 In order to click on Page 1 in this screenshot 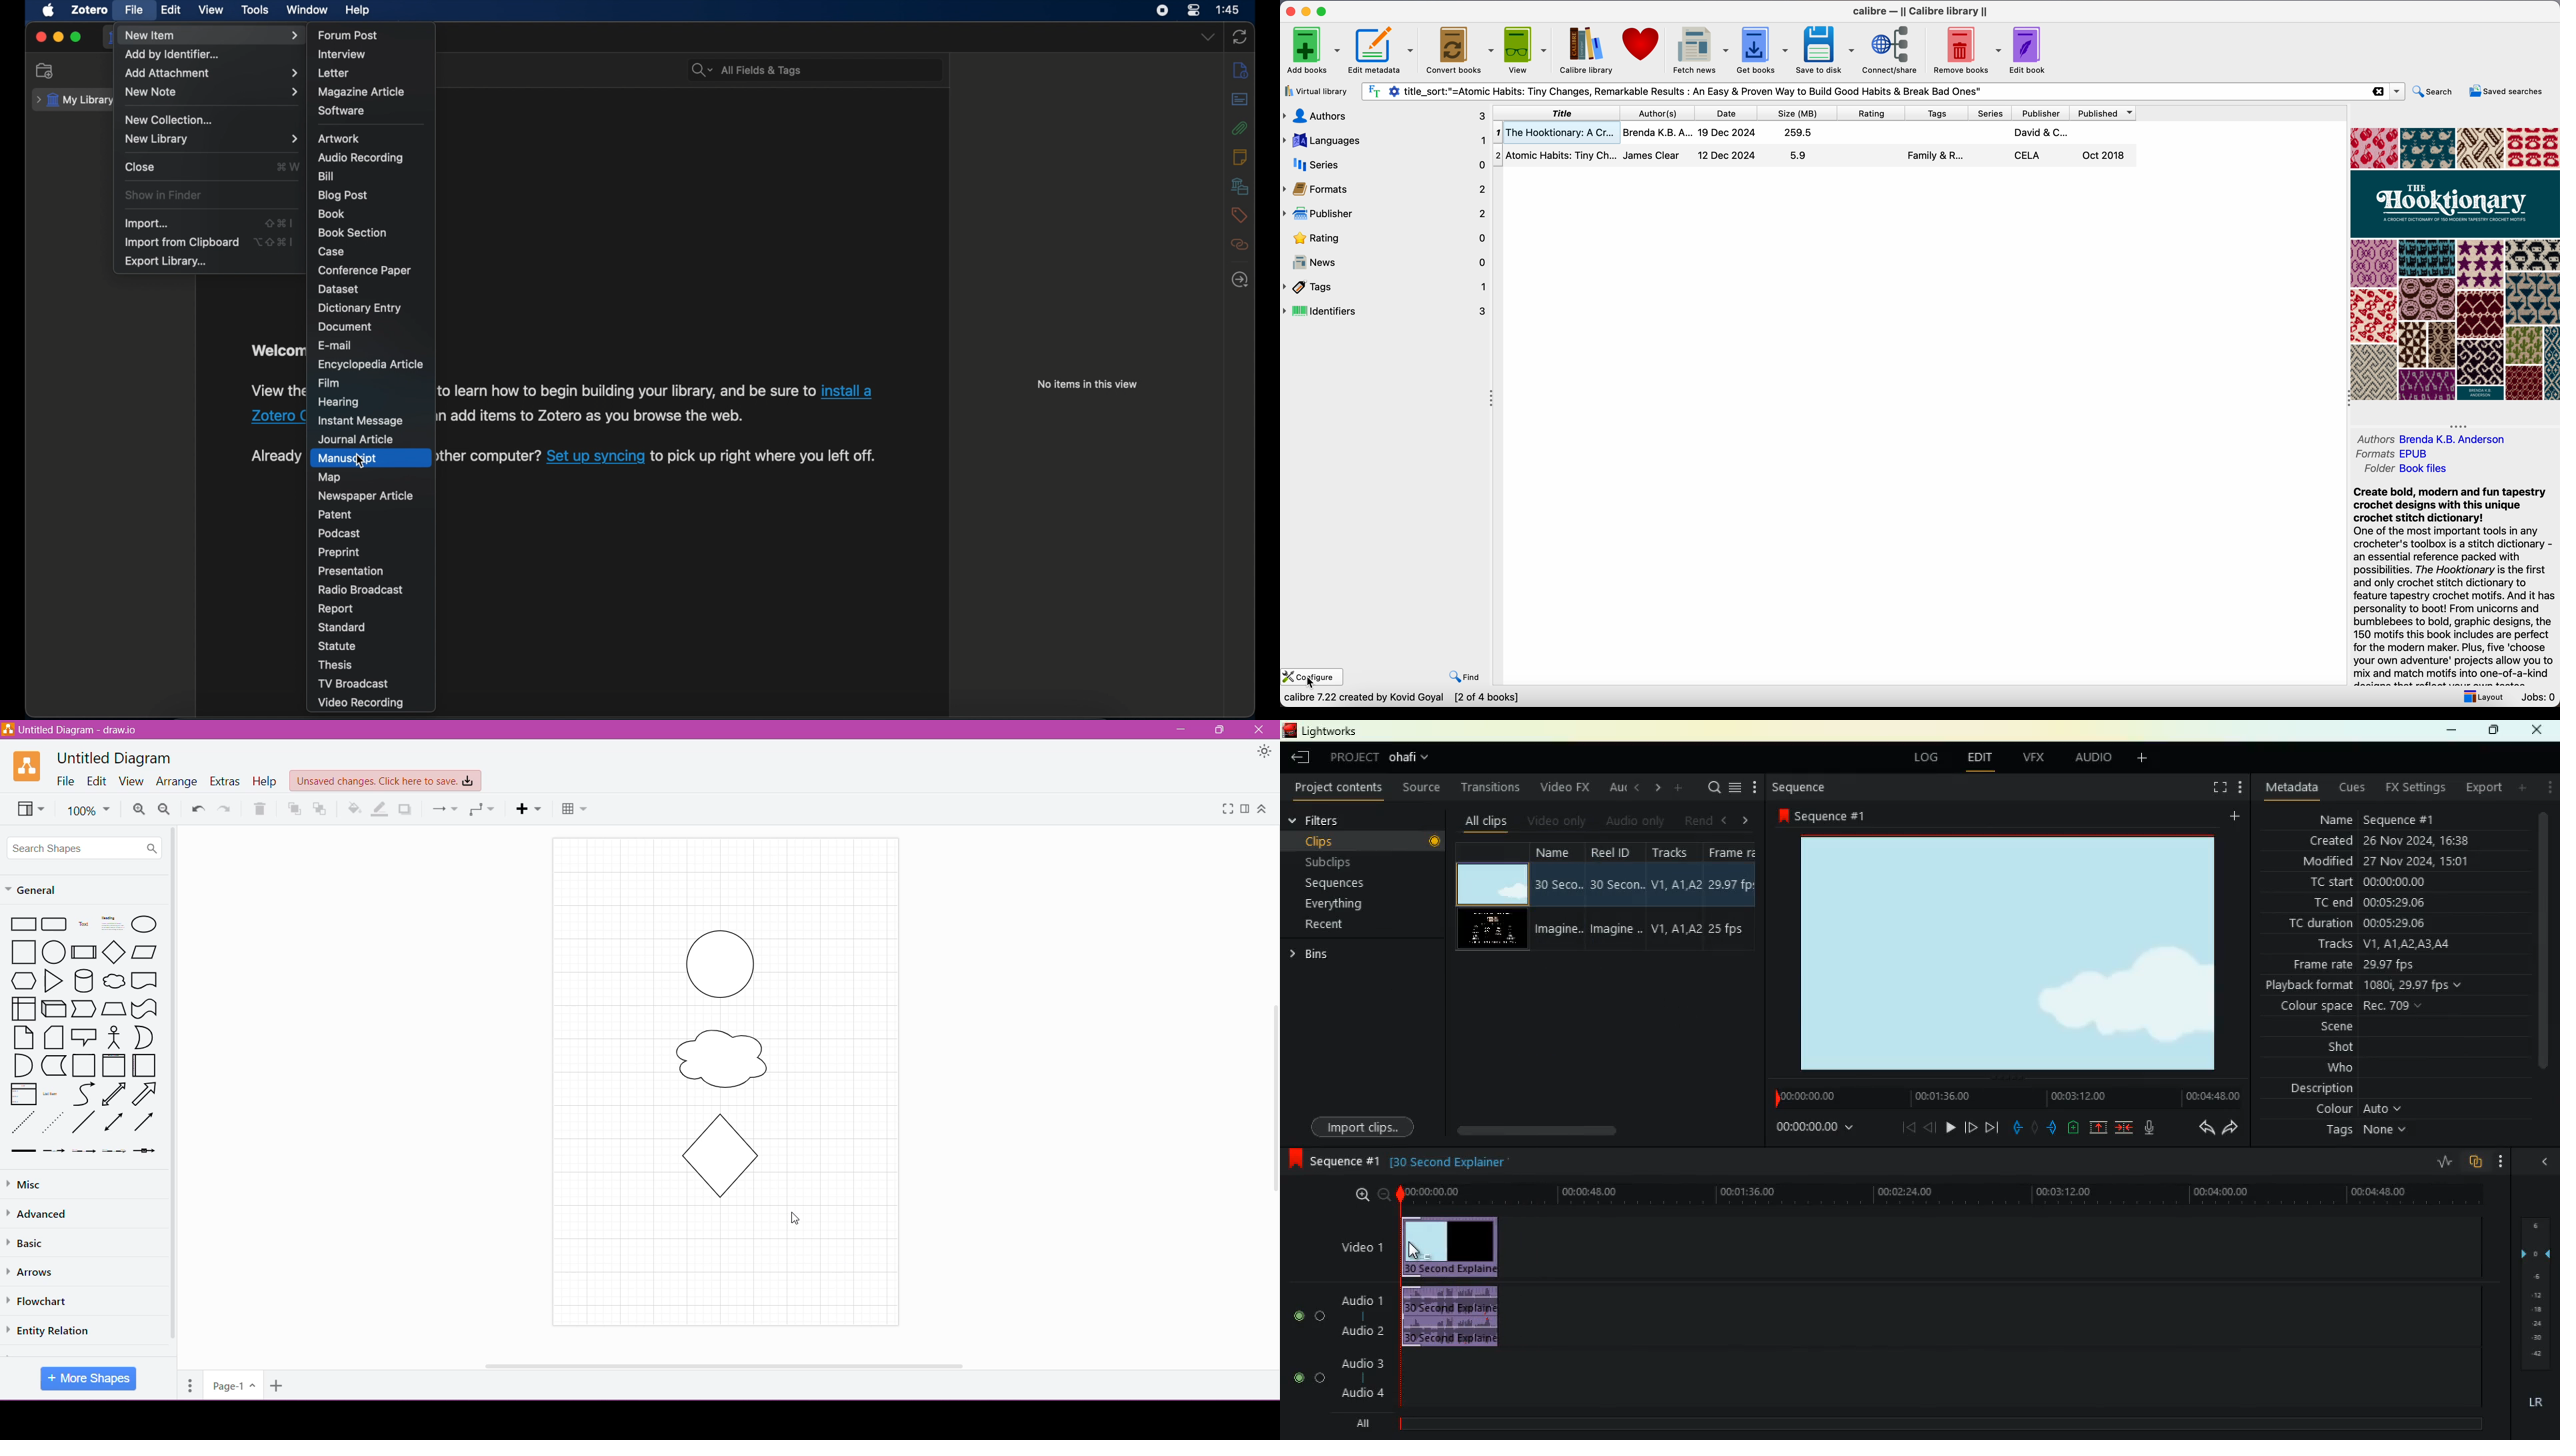, I will do `click(232, 1385)`.